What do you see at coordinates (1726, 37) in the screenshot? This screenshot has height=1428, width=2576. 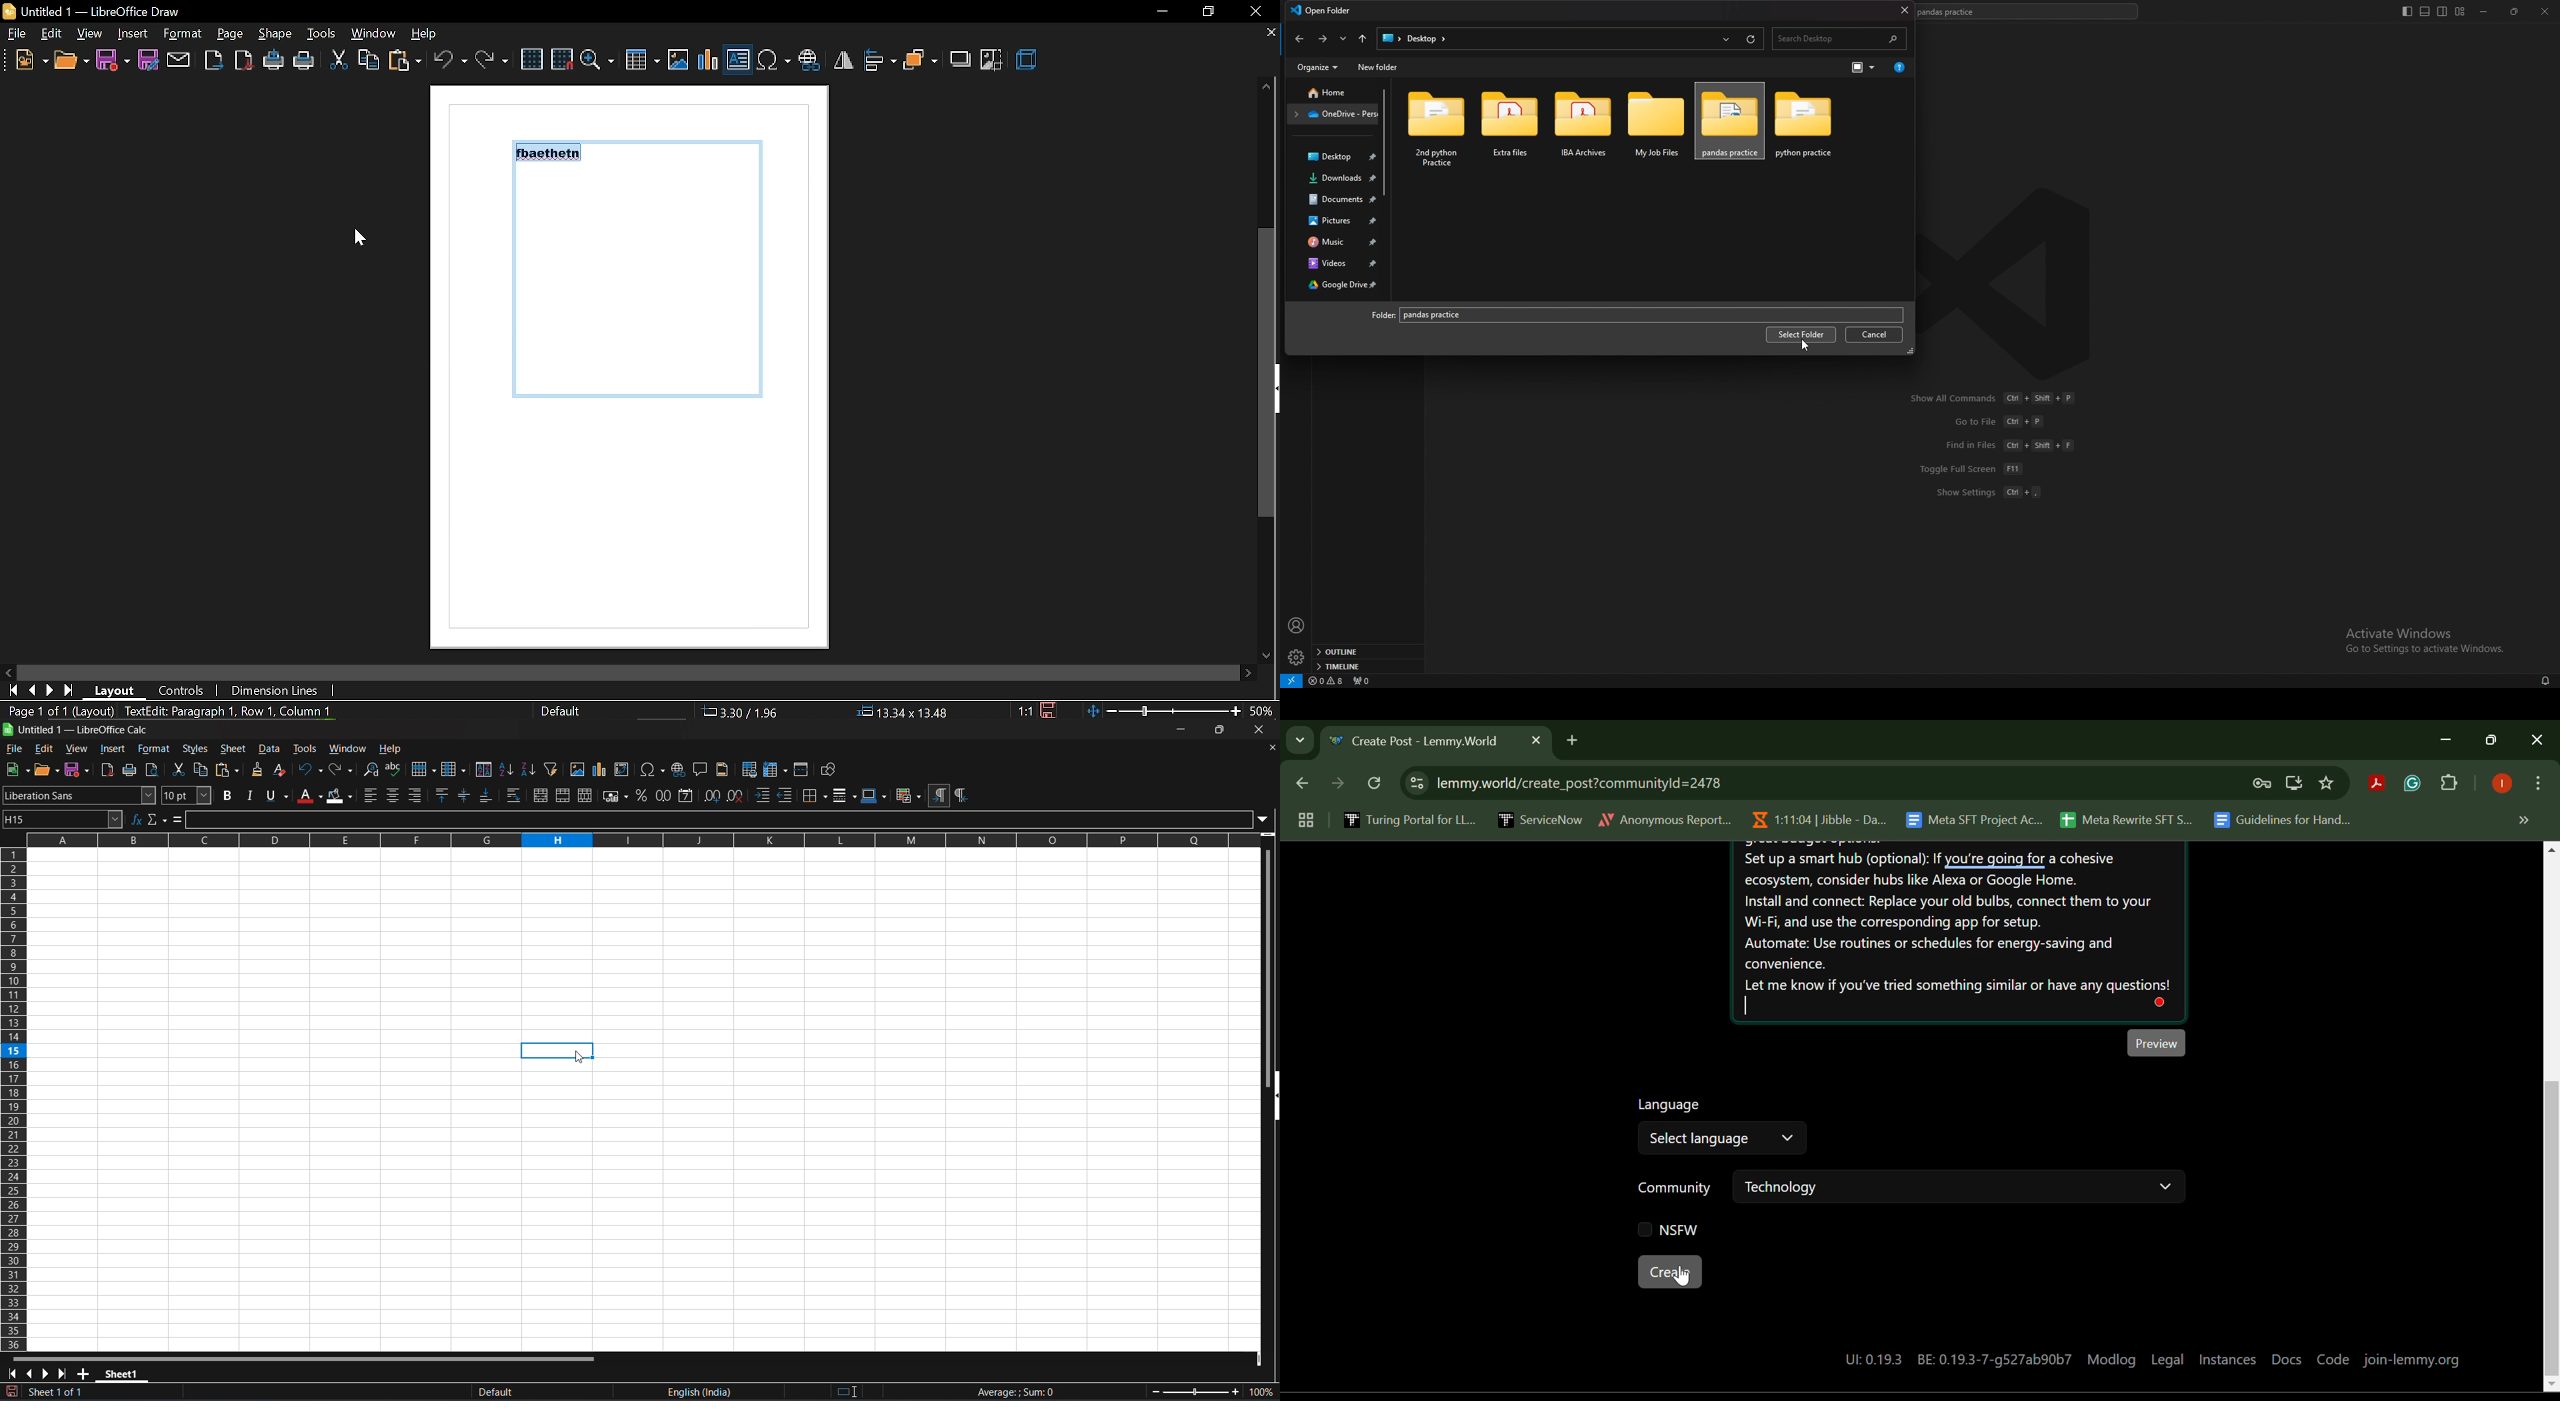 I see `recent` at bounding box center [1726, 37].